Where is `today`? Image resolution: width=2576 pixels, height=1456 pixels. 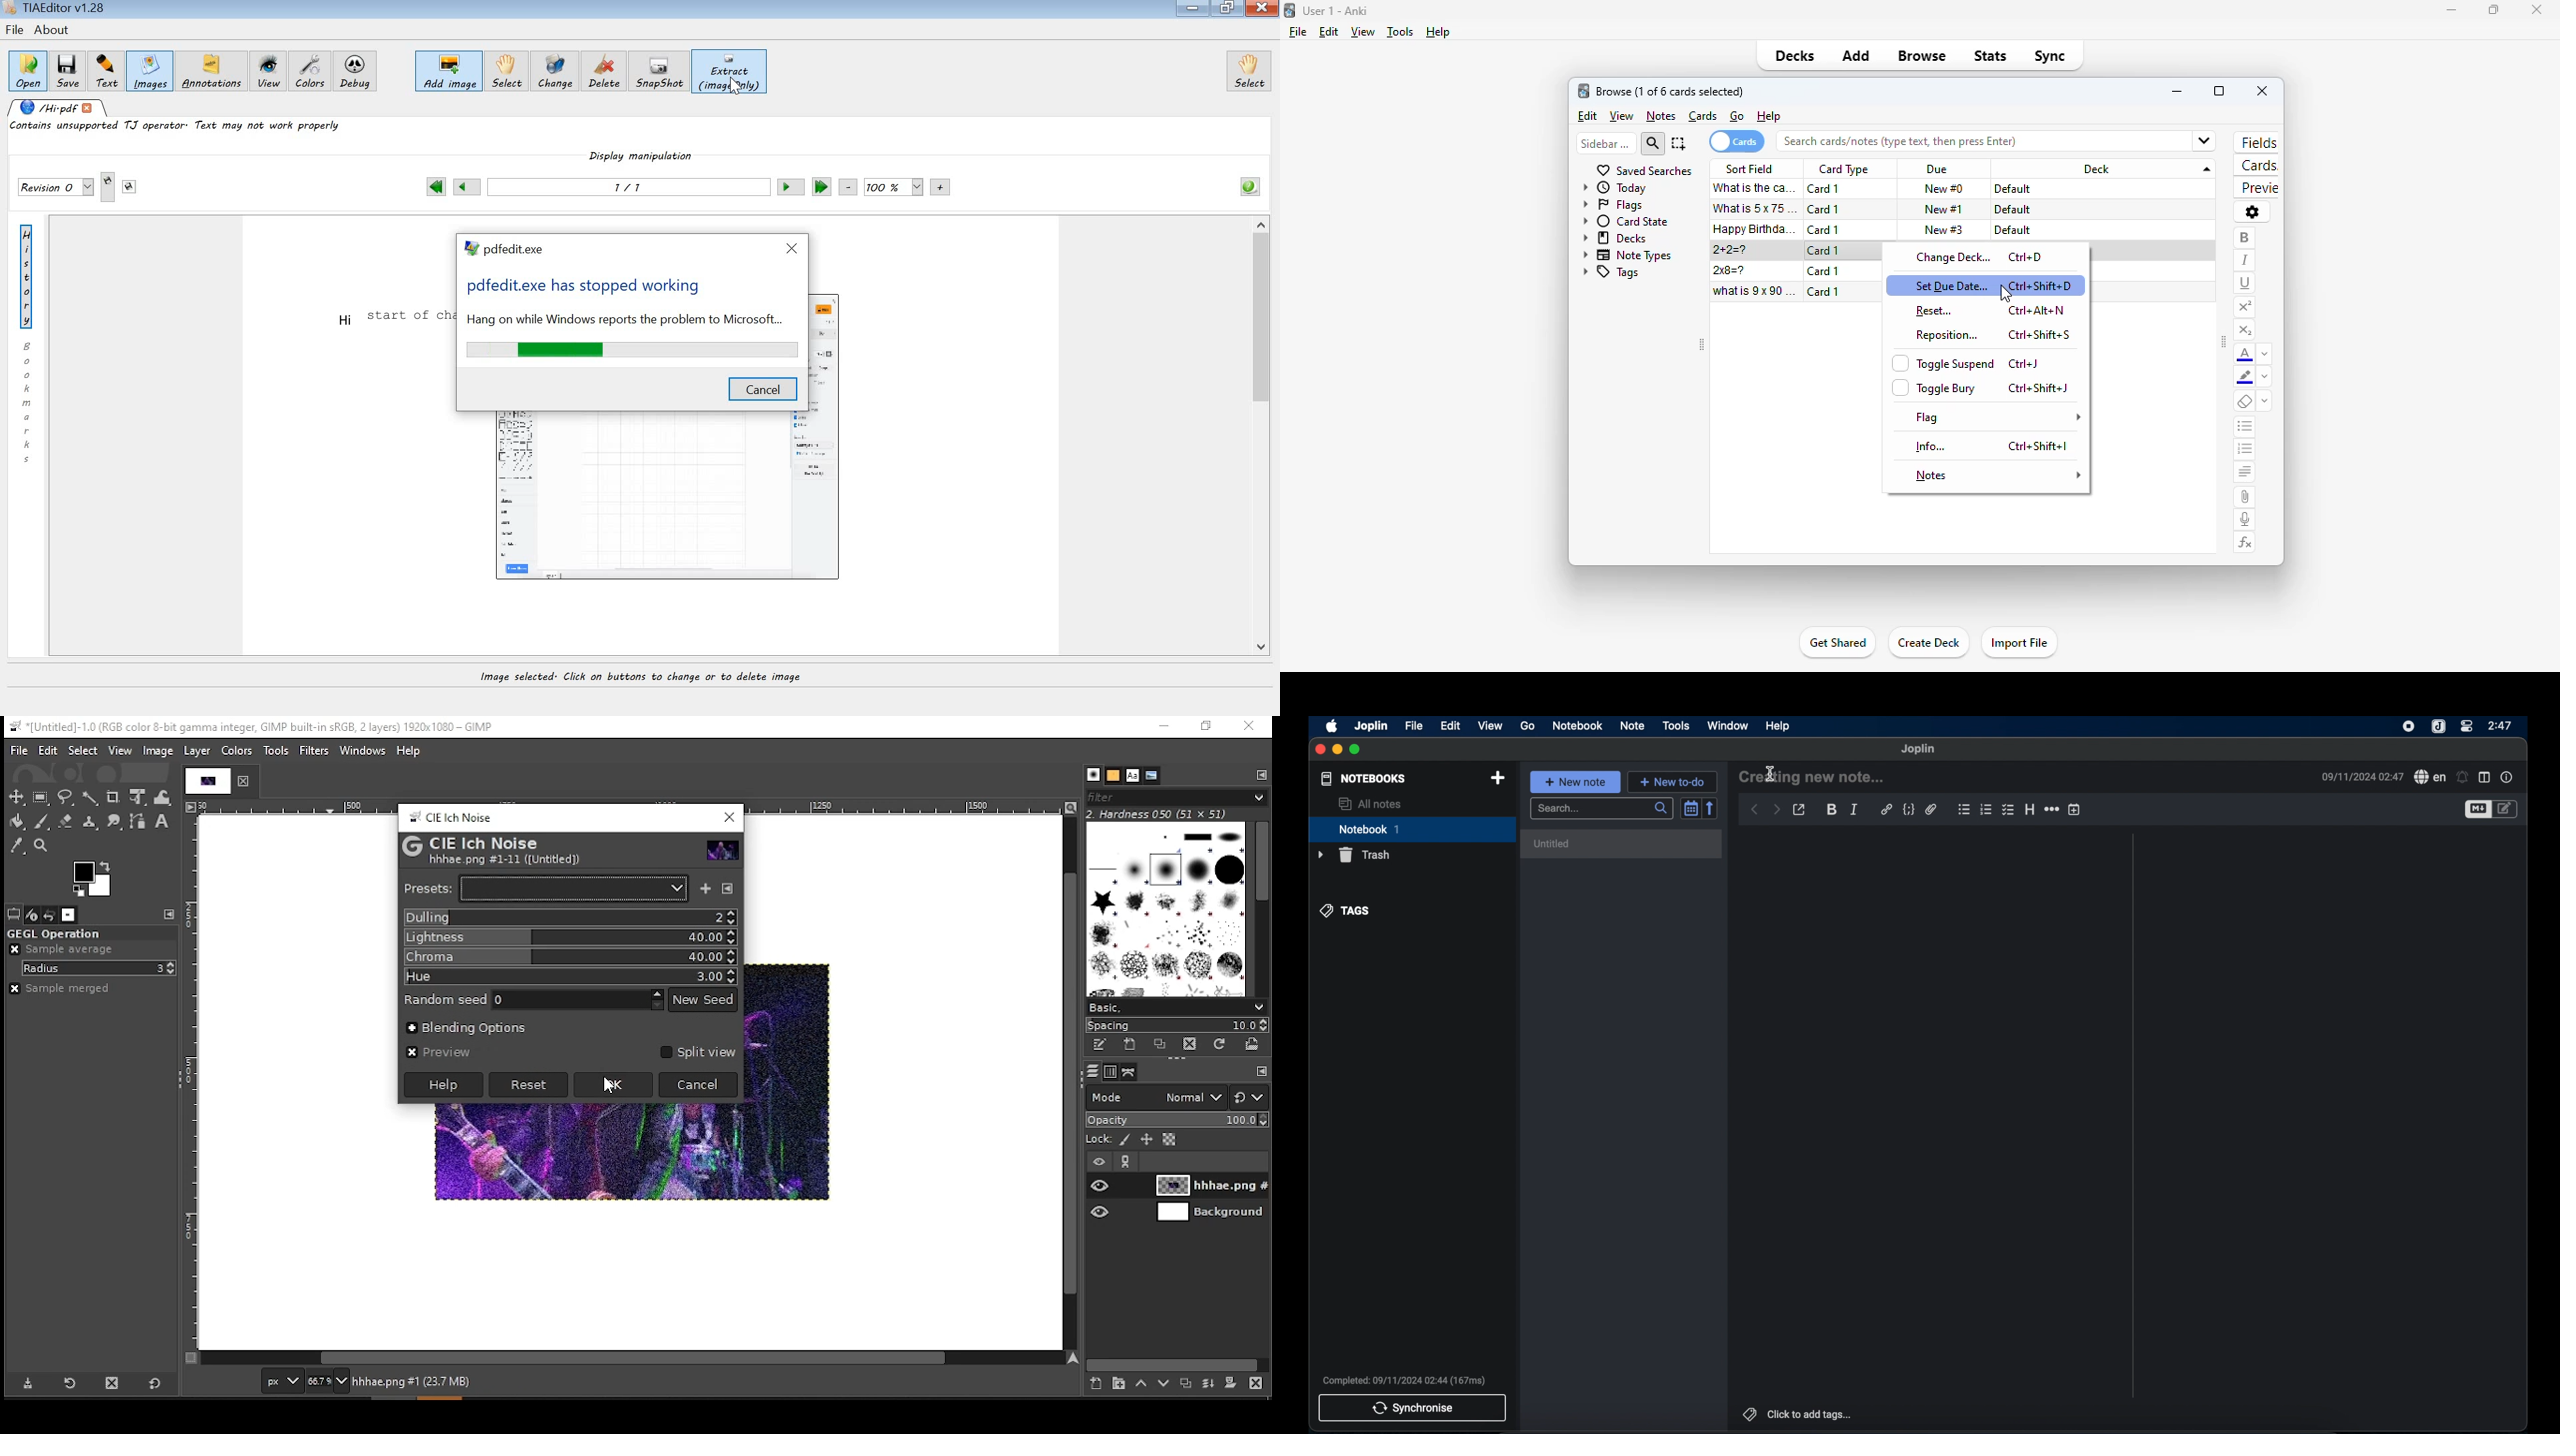
today is located at coordinates (1615, 188).